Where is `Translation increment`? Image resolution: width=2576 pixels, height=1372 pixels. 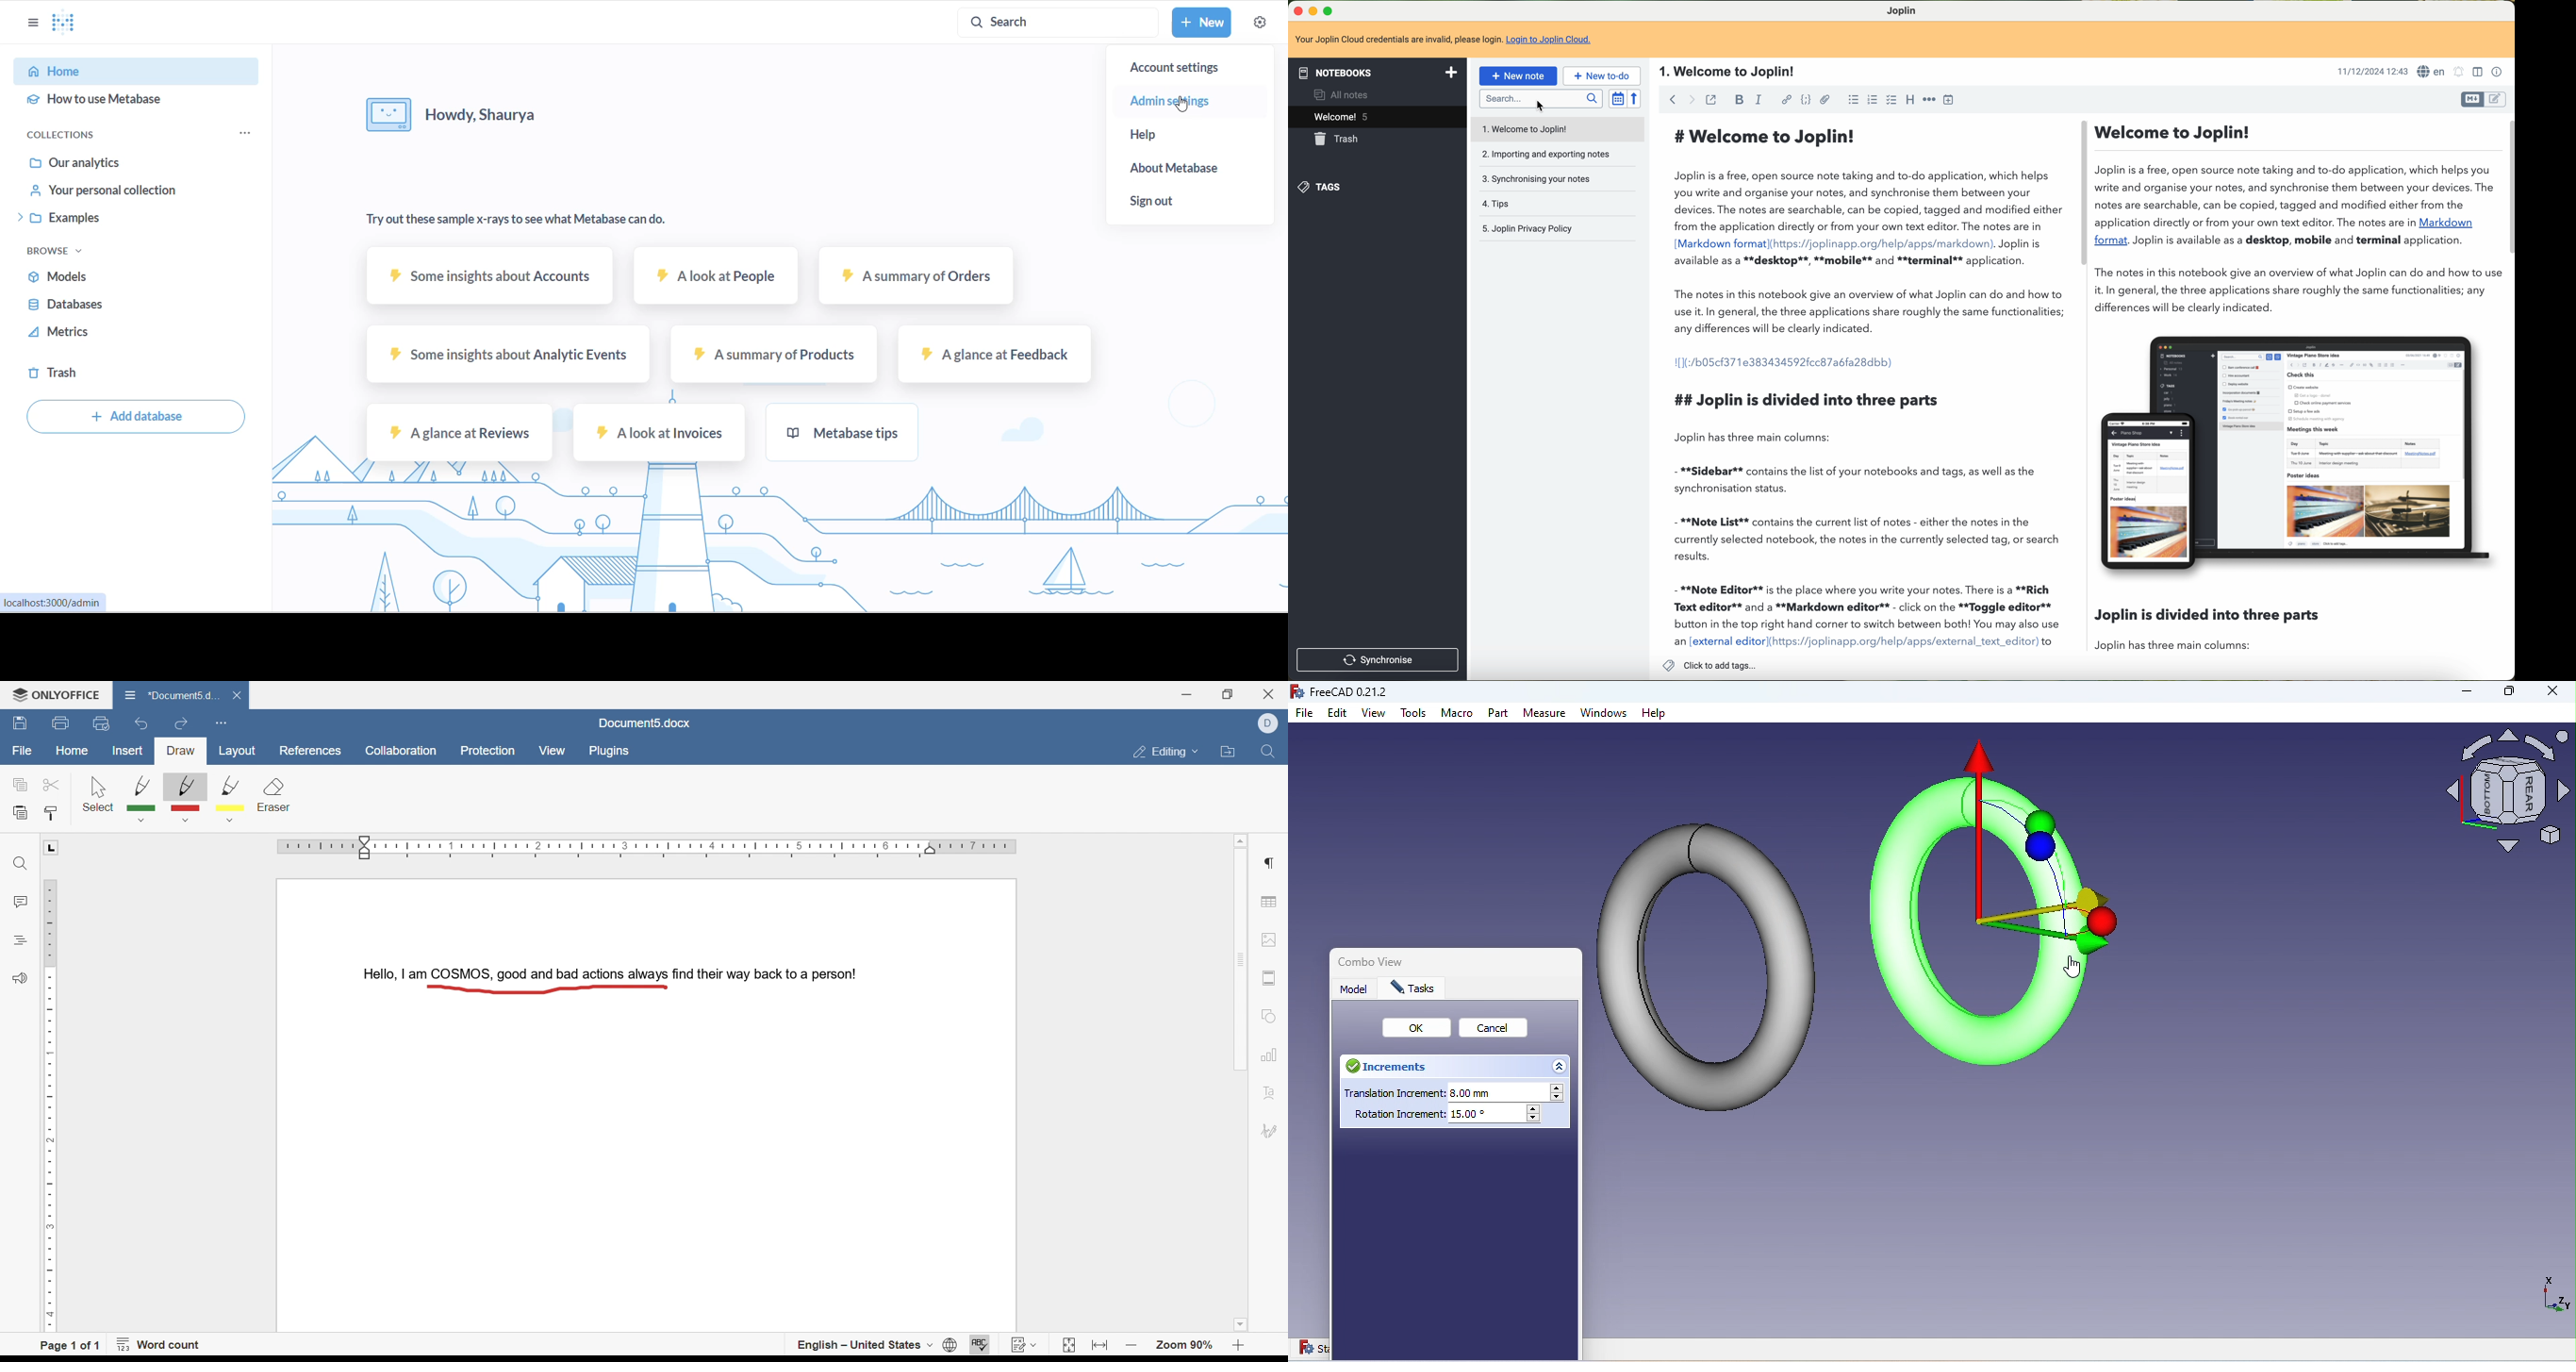 Translation increment is located at coordinates (1442, 1092).